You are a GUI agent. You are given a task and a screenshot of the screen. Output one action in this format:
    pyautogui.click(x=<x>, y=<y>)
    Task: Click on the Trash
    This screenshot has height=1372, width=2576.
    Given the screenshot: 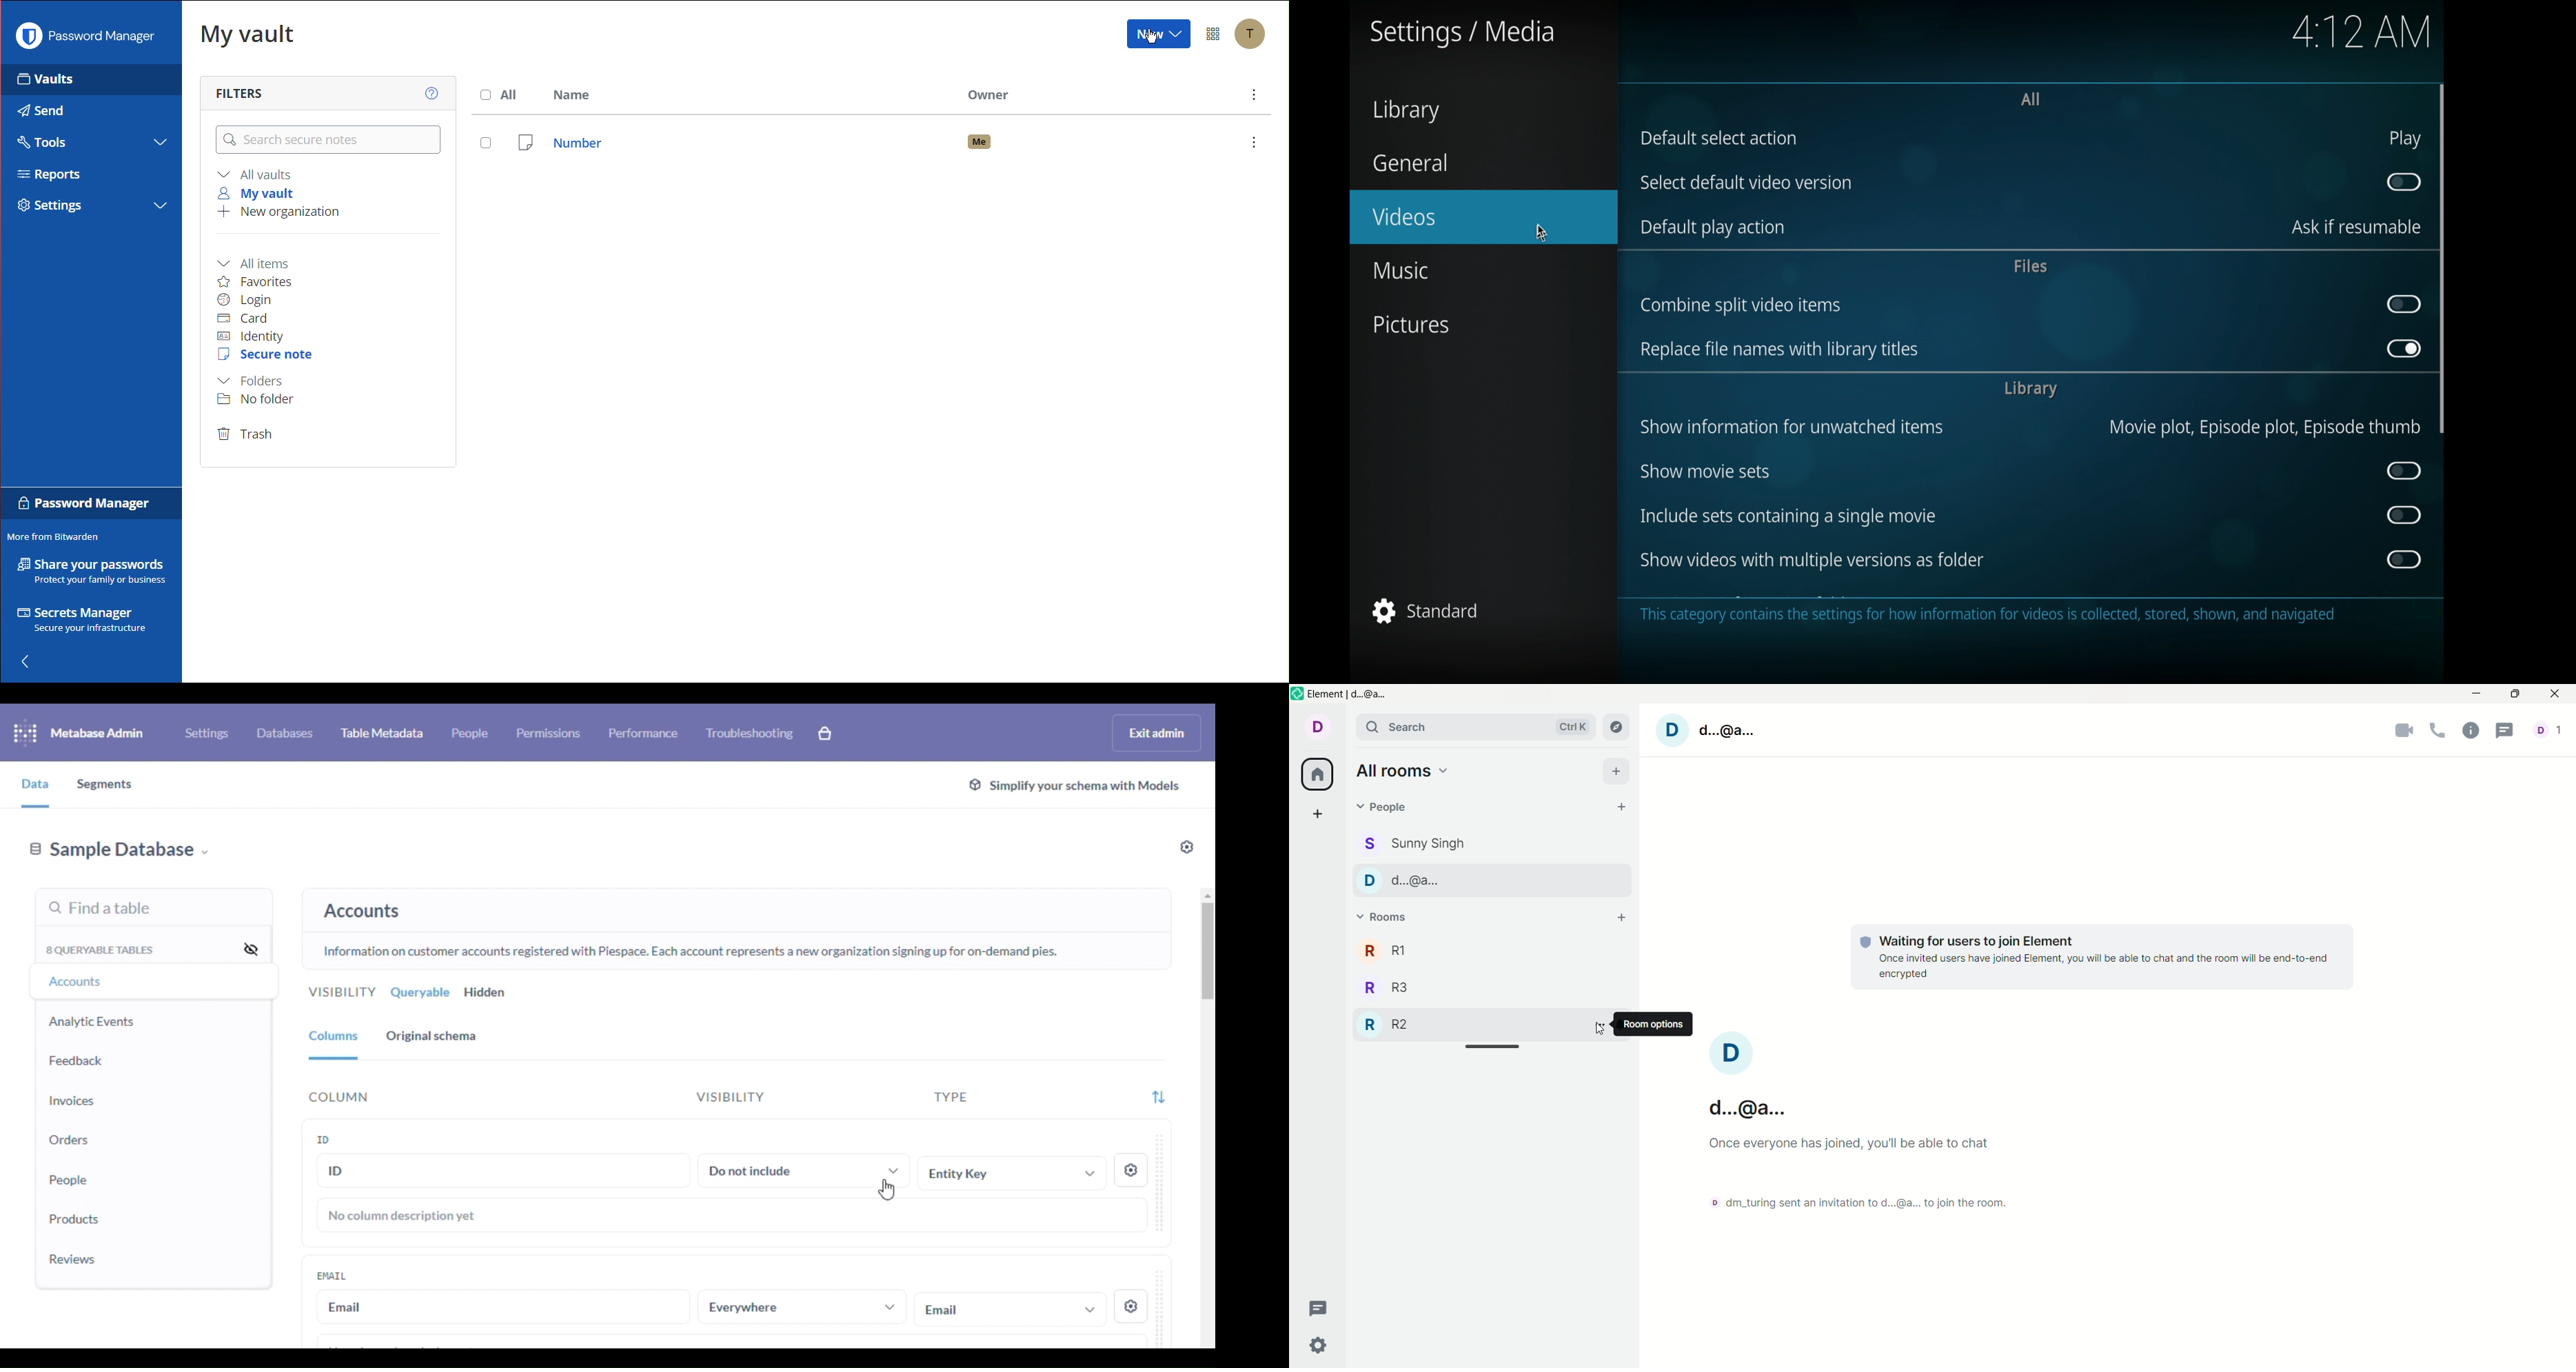 What is the action you would take?
    pyautogui.click(x=246, y=435)
    